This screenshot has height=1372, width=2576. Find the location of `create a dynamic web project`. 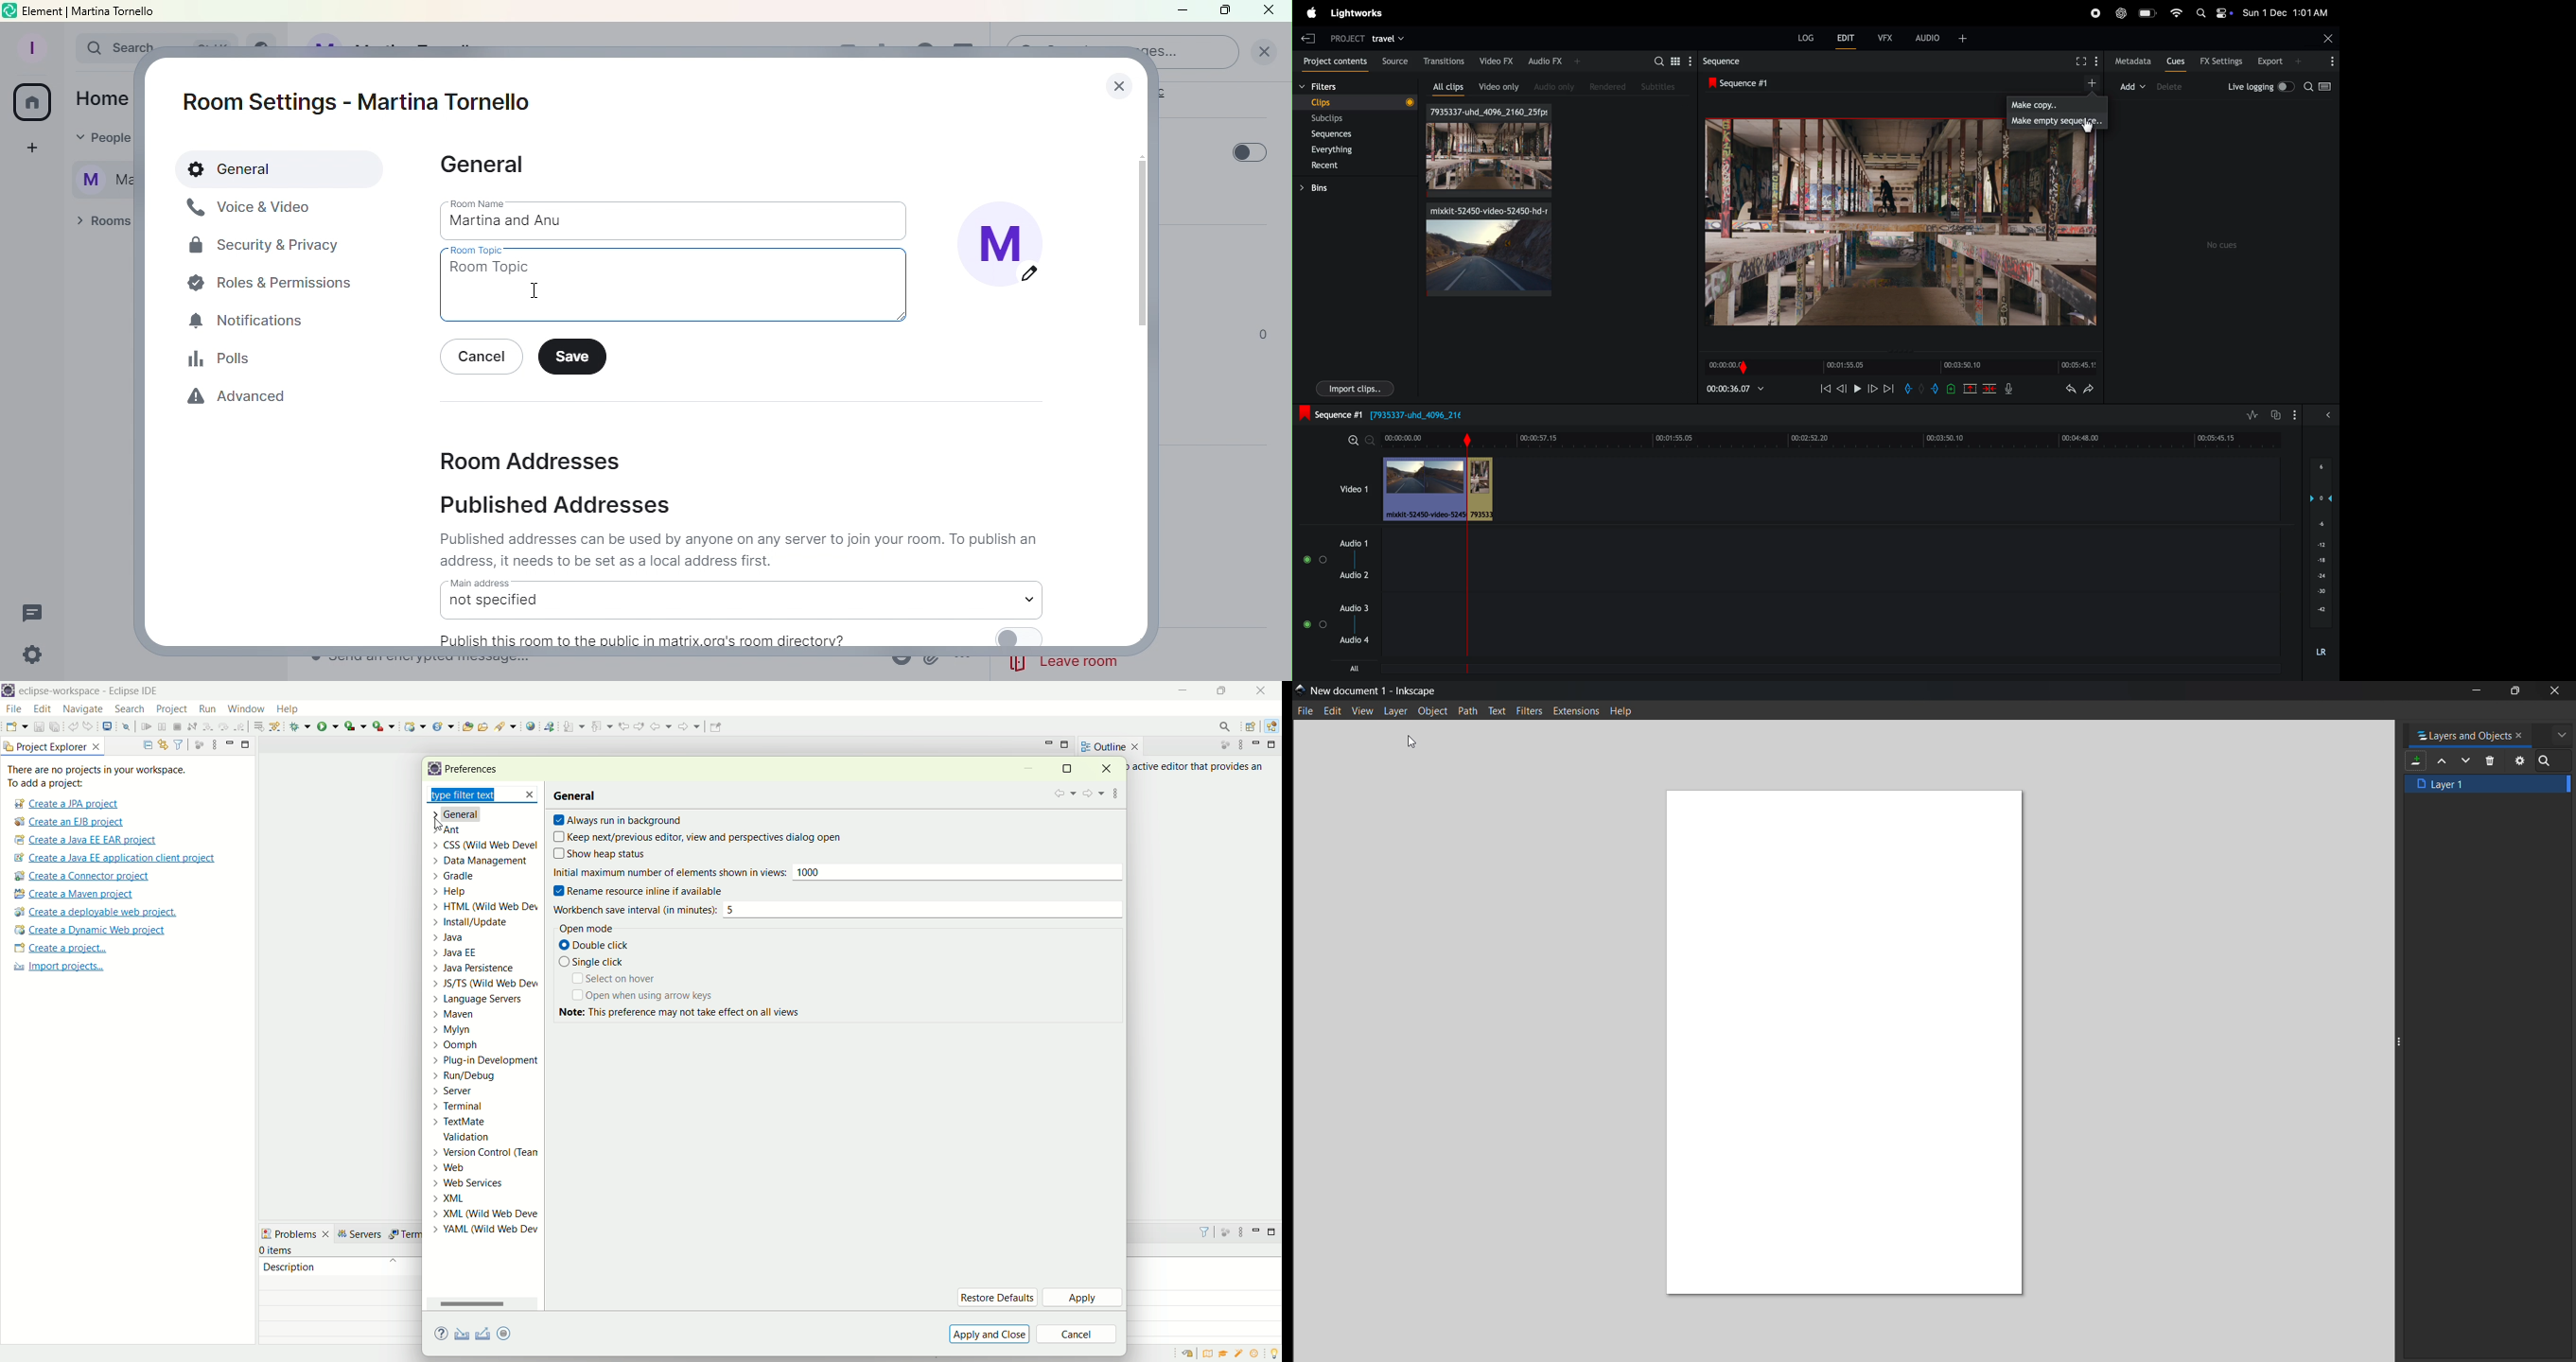

create a dynamic web project is located at coordinates (413, 725).